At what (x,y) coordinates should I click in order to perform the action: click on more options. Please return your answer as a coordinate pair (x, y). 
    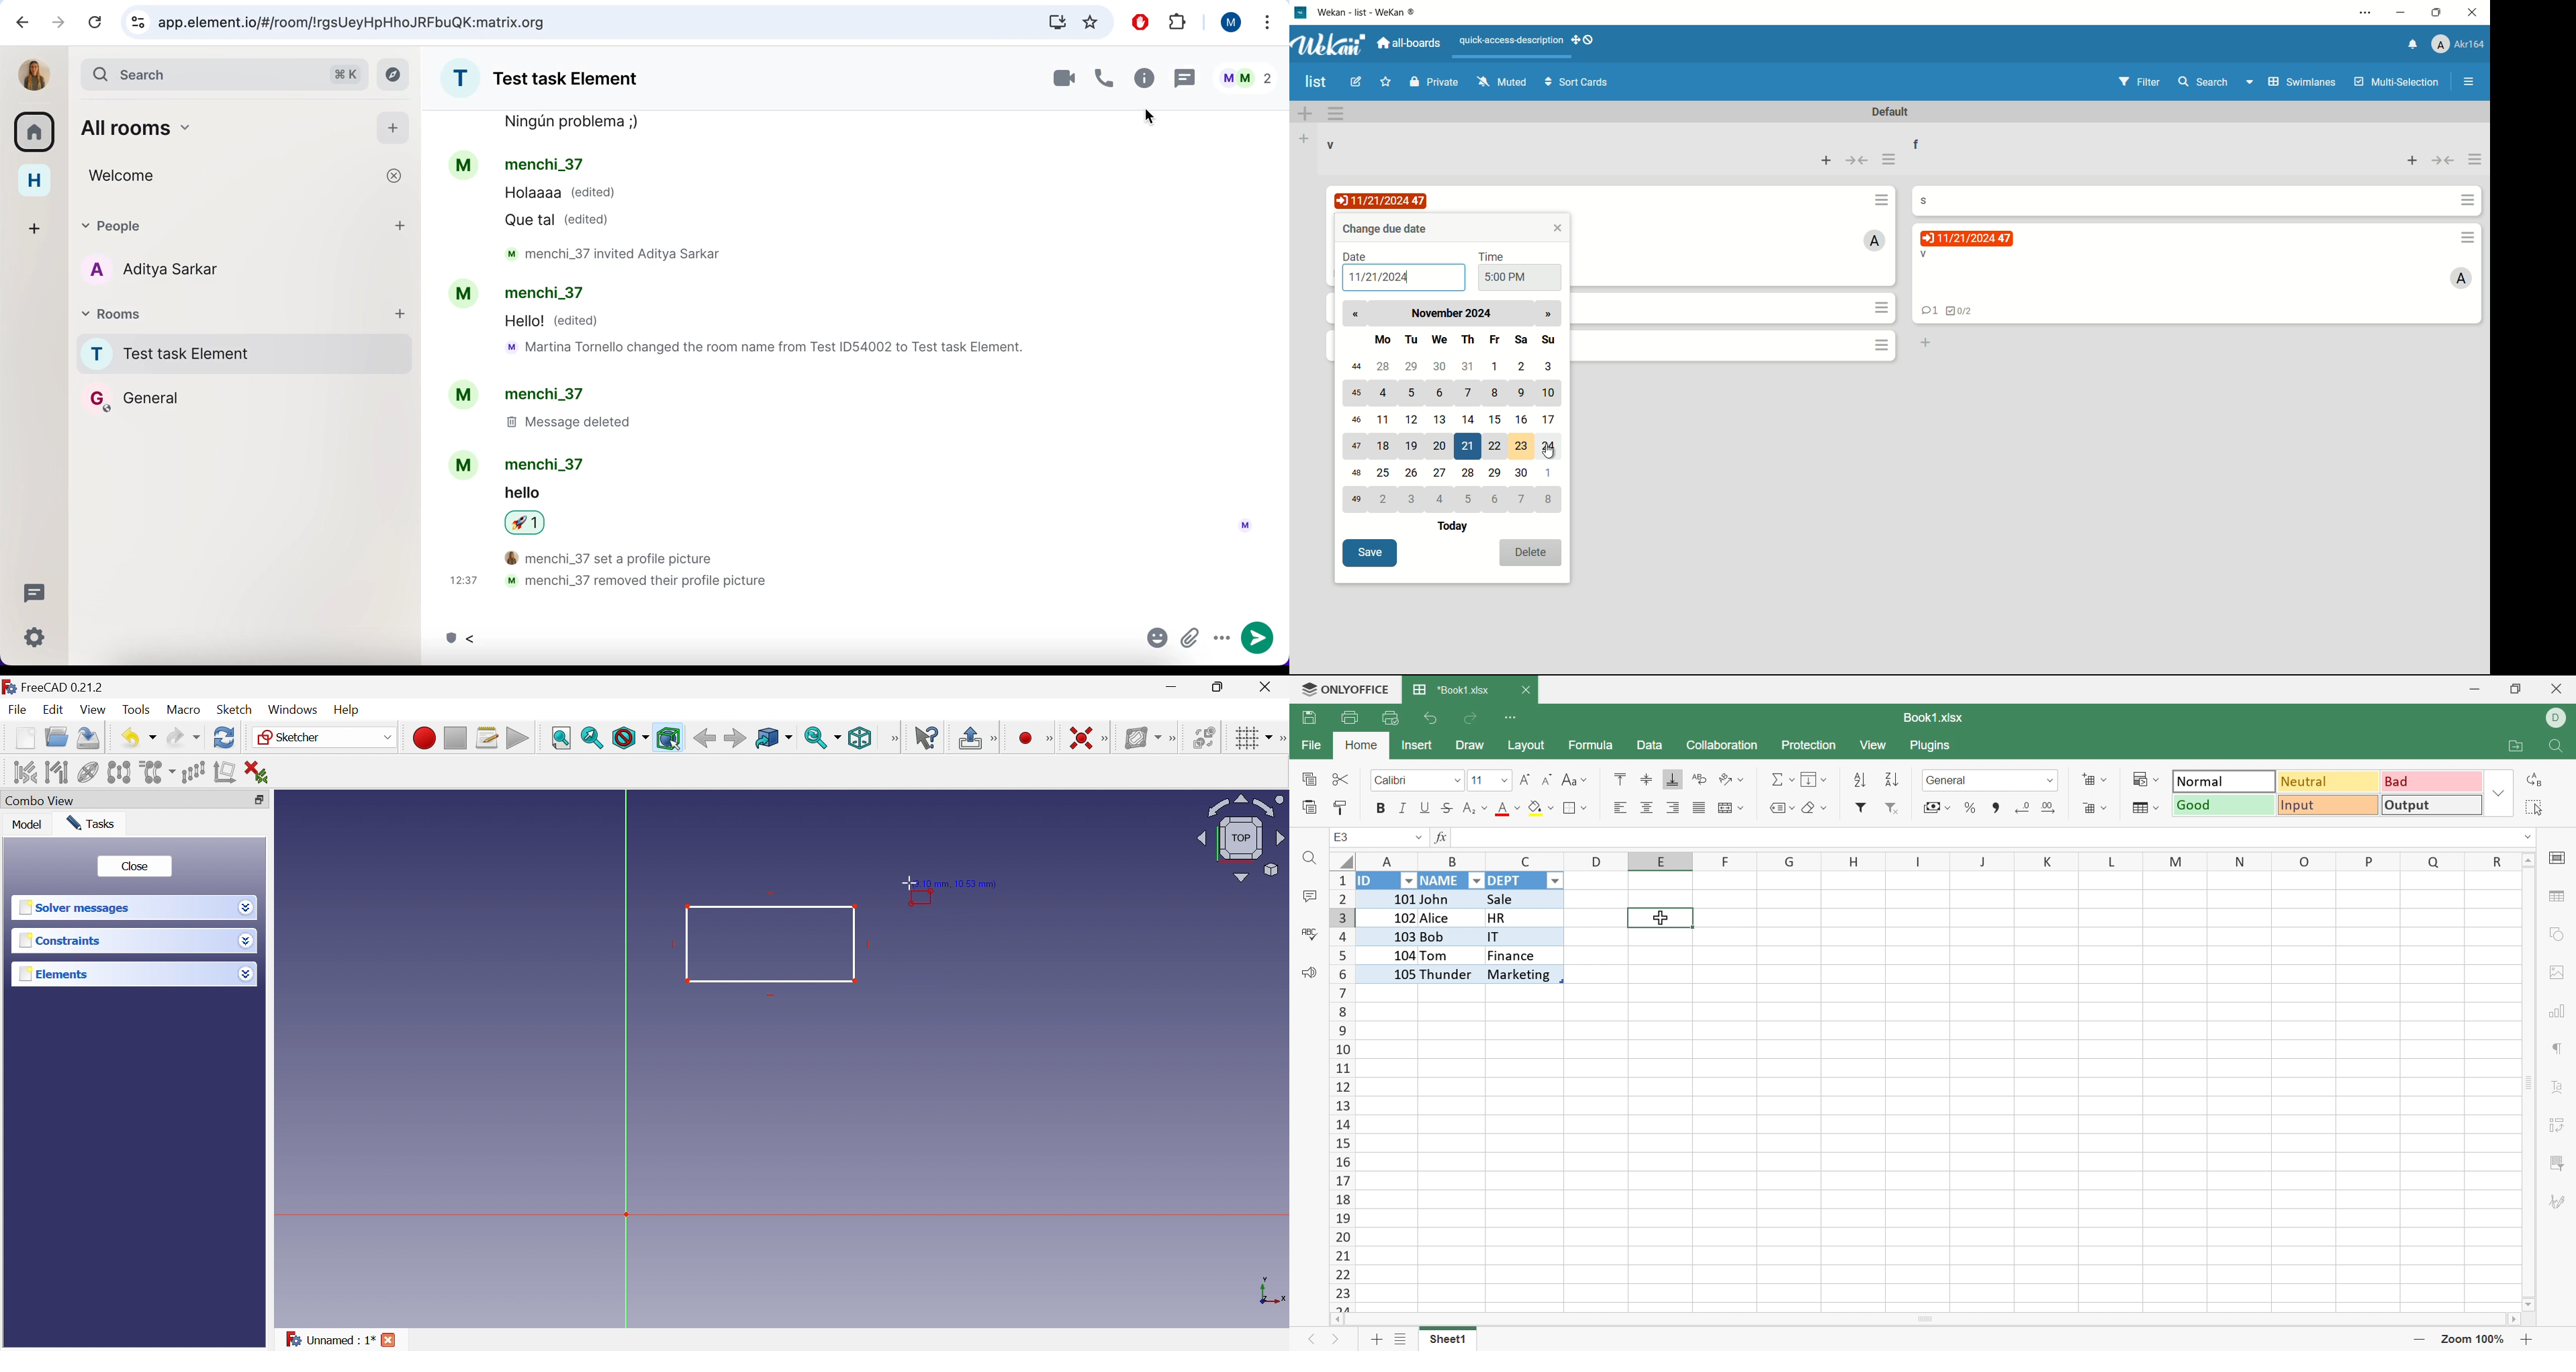
    Looking at the image, I should click on (1267, 22).